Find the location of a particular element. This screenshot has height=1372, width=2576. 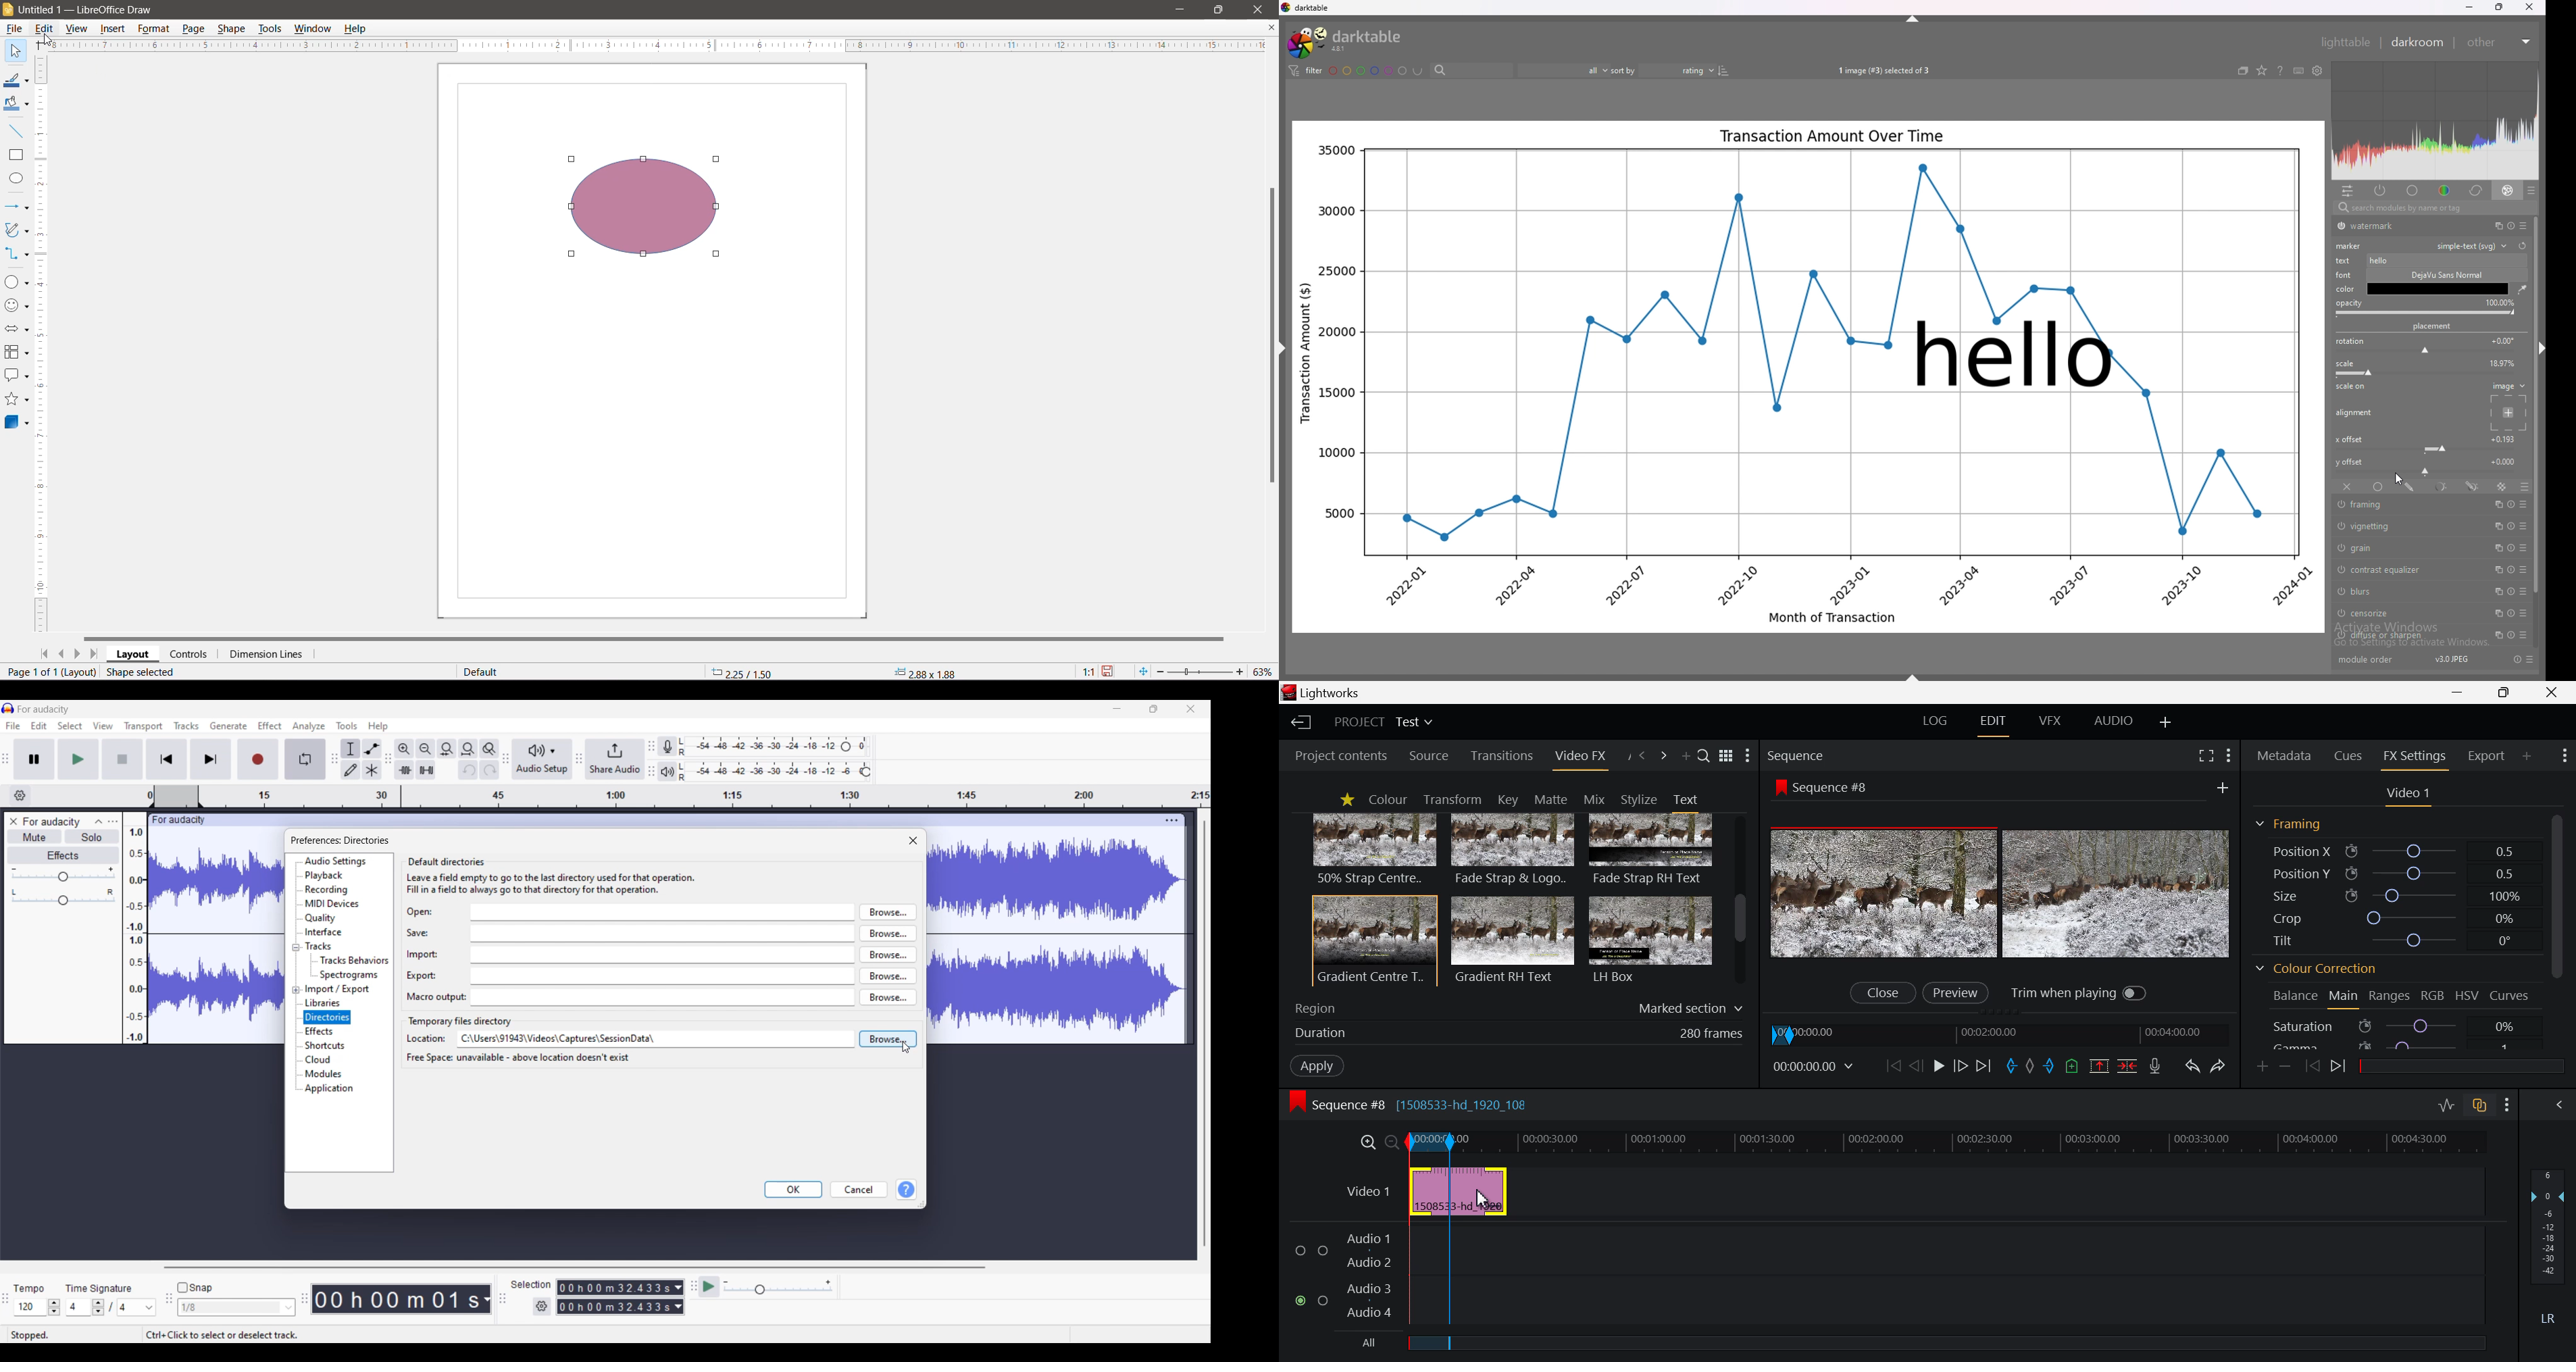

Position Y is located at coordinates (2396, 874).